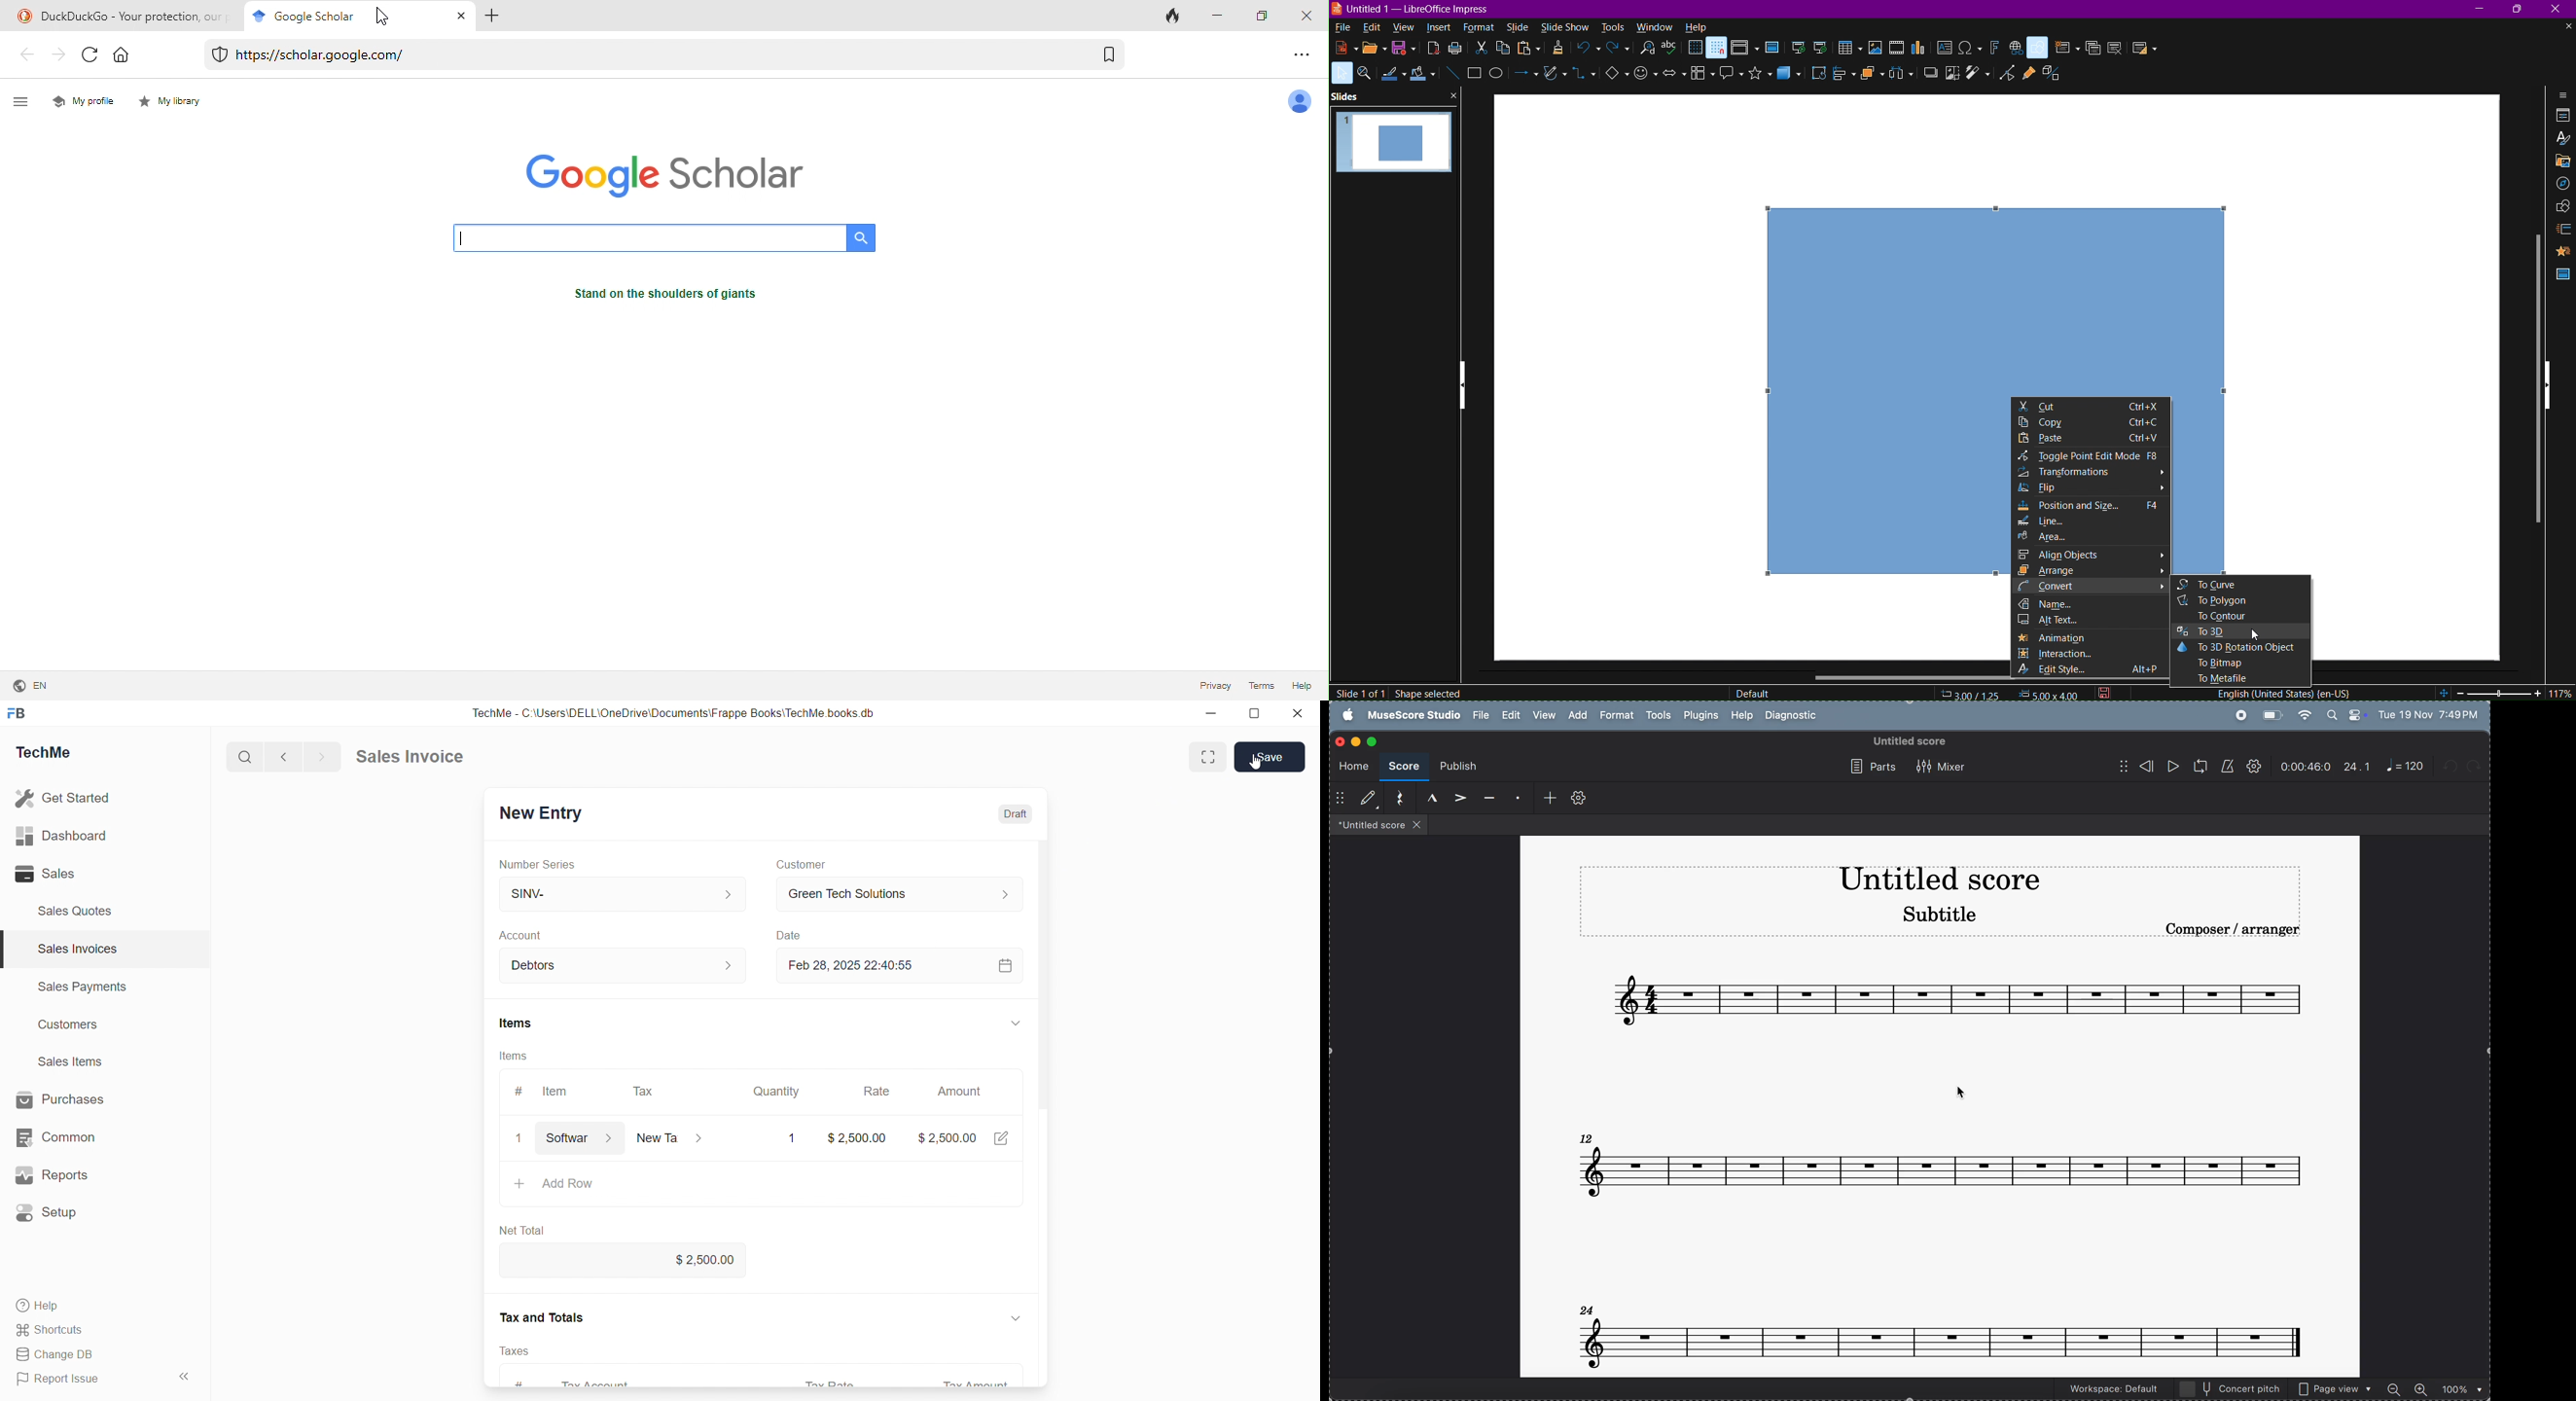  Describe the element at coordinates (1309, 15) in the screenshot. I see `close` at that location.